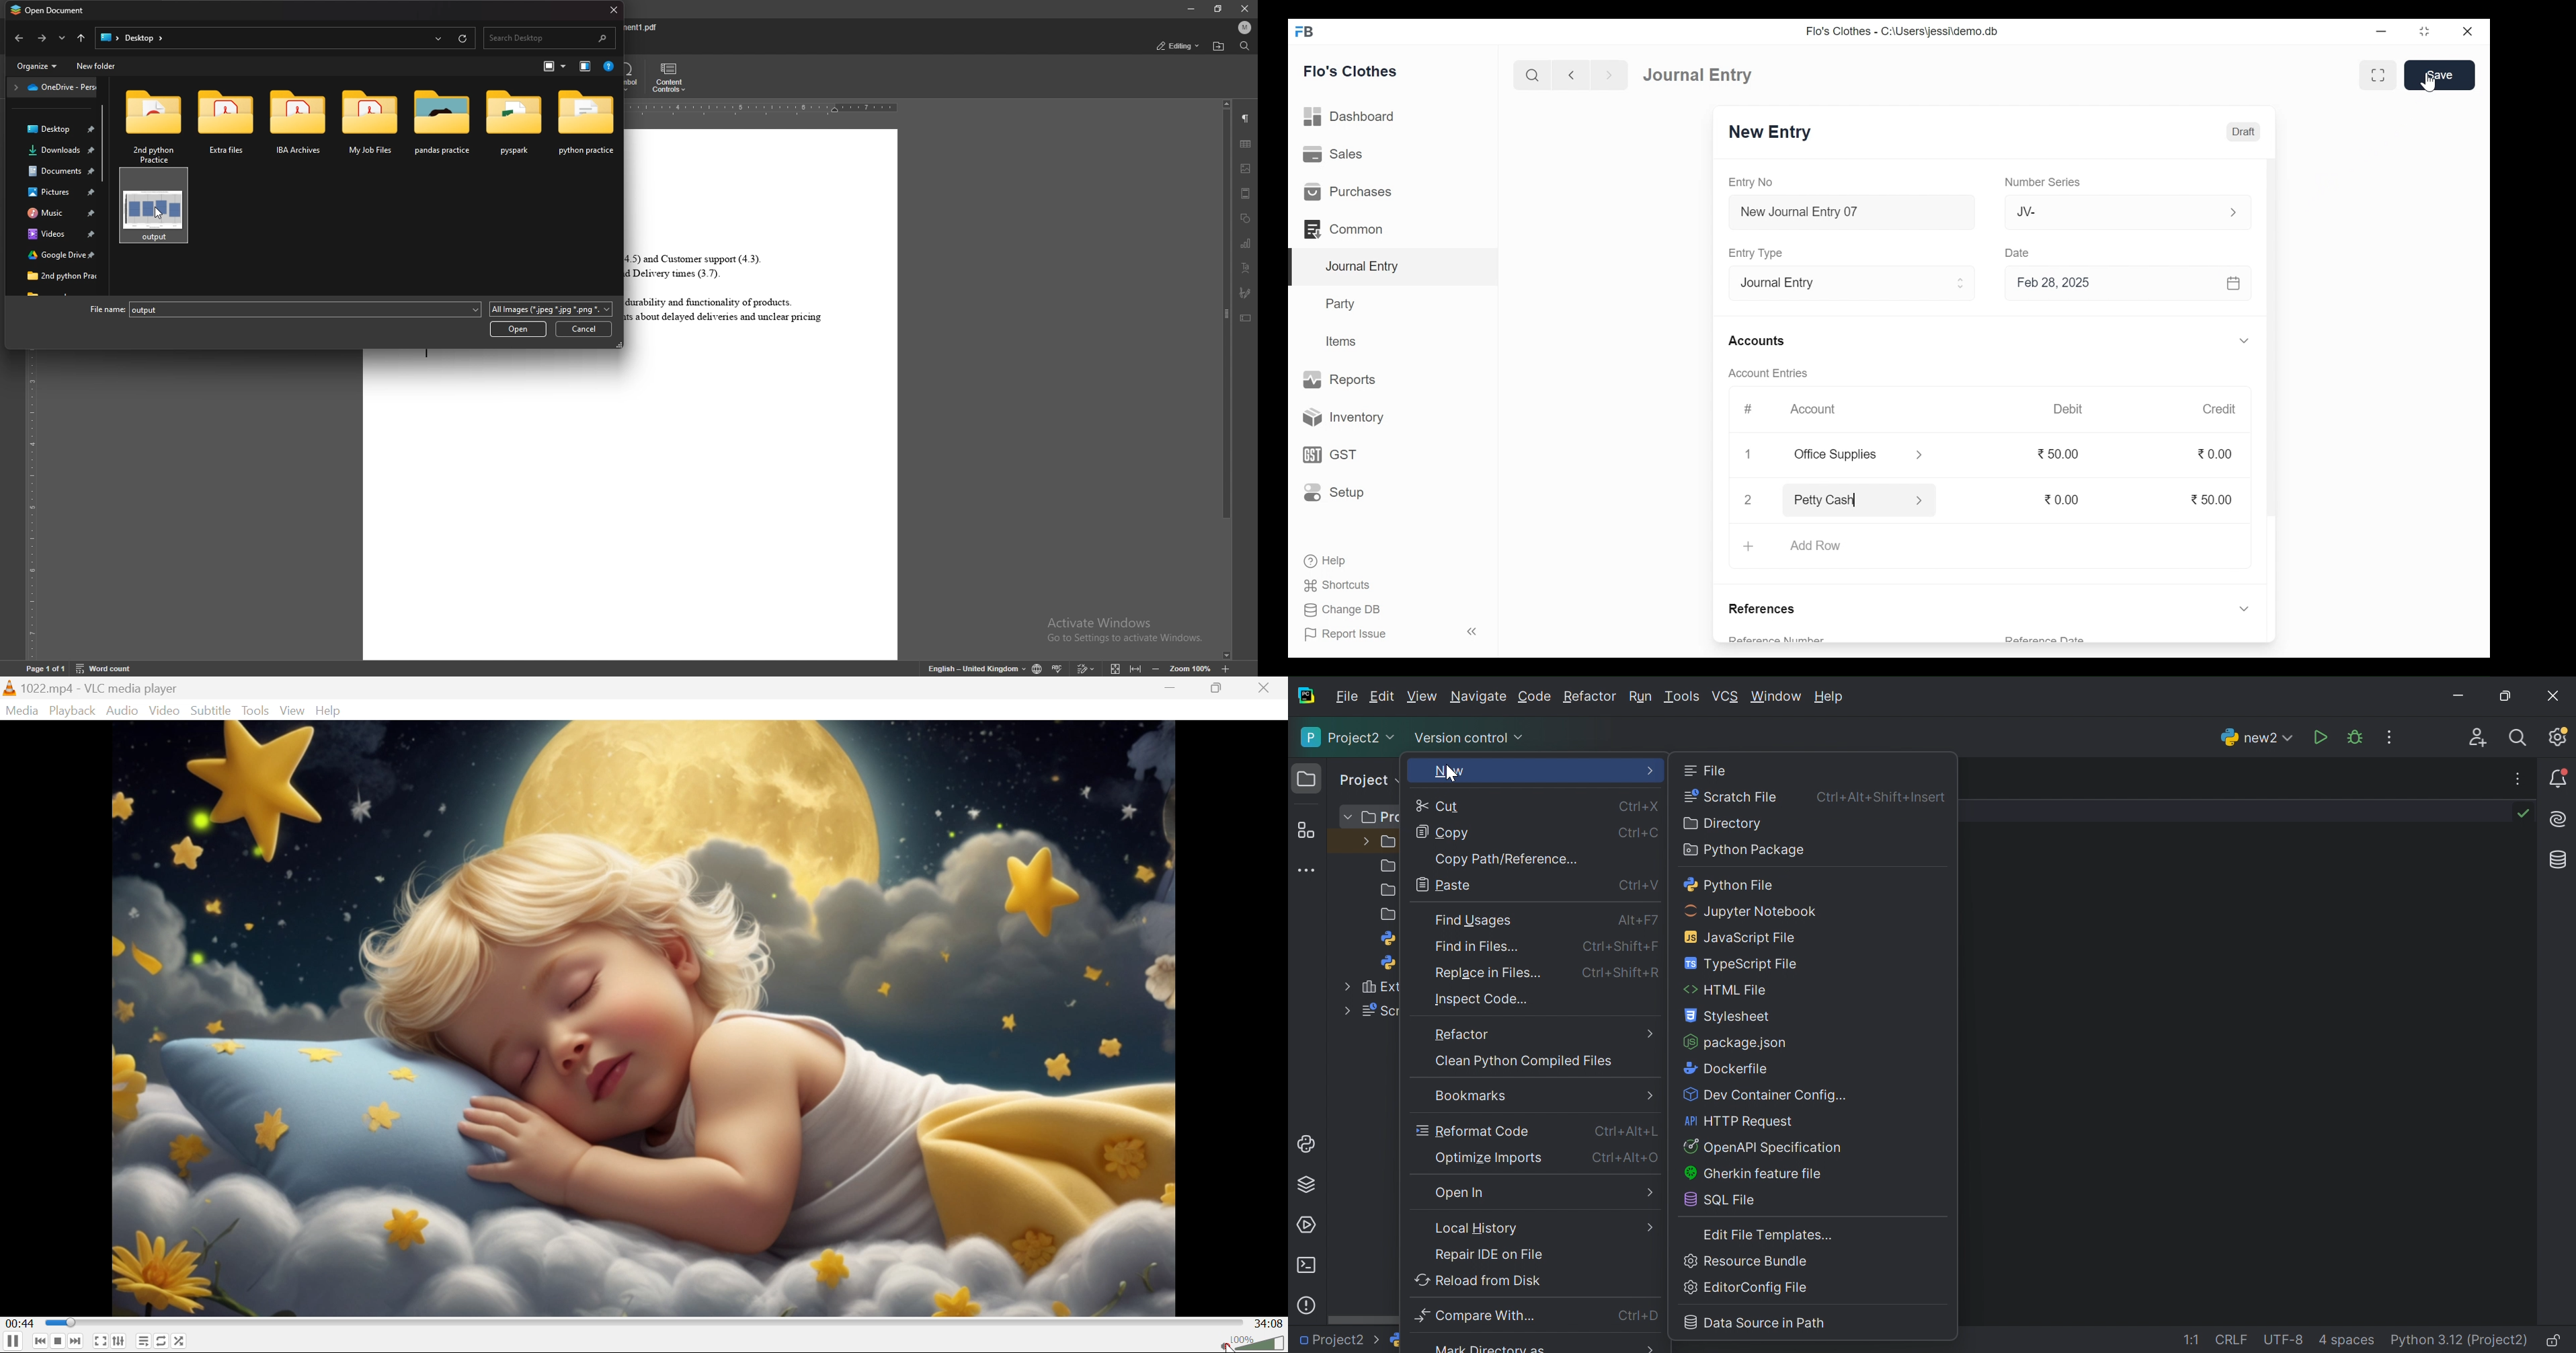 The image size is (2576, 1372). I want to click on AI Assistant, so click(2560, 820).